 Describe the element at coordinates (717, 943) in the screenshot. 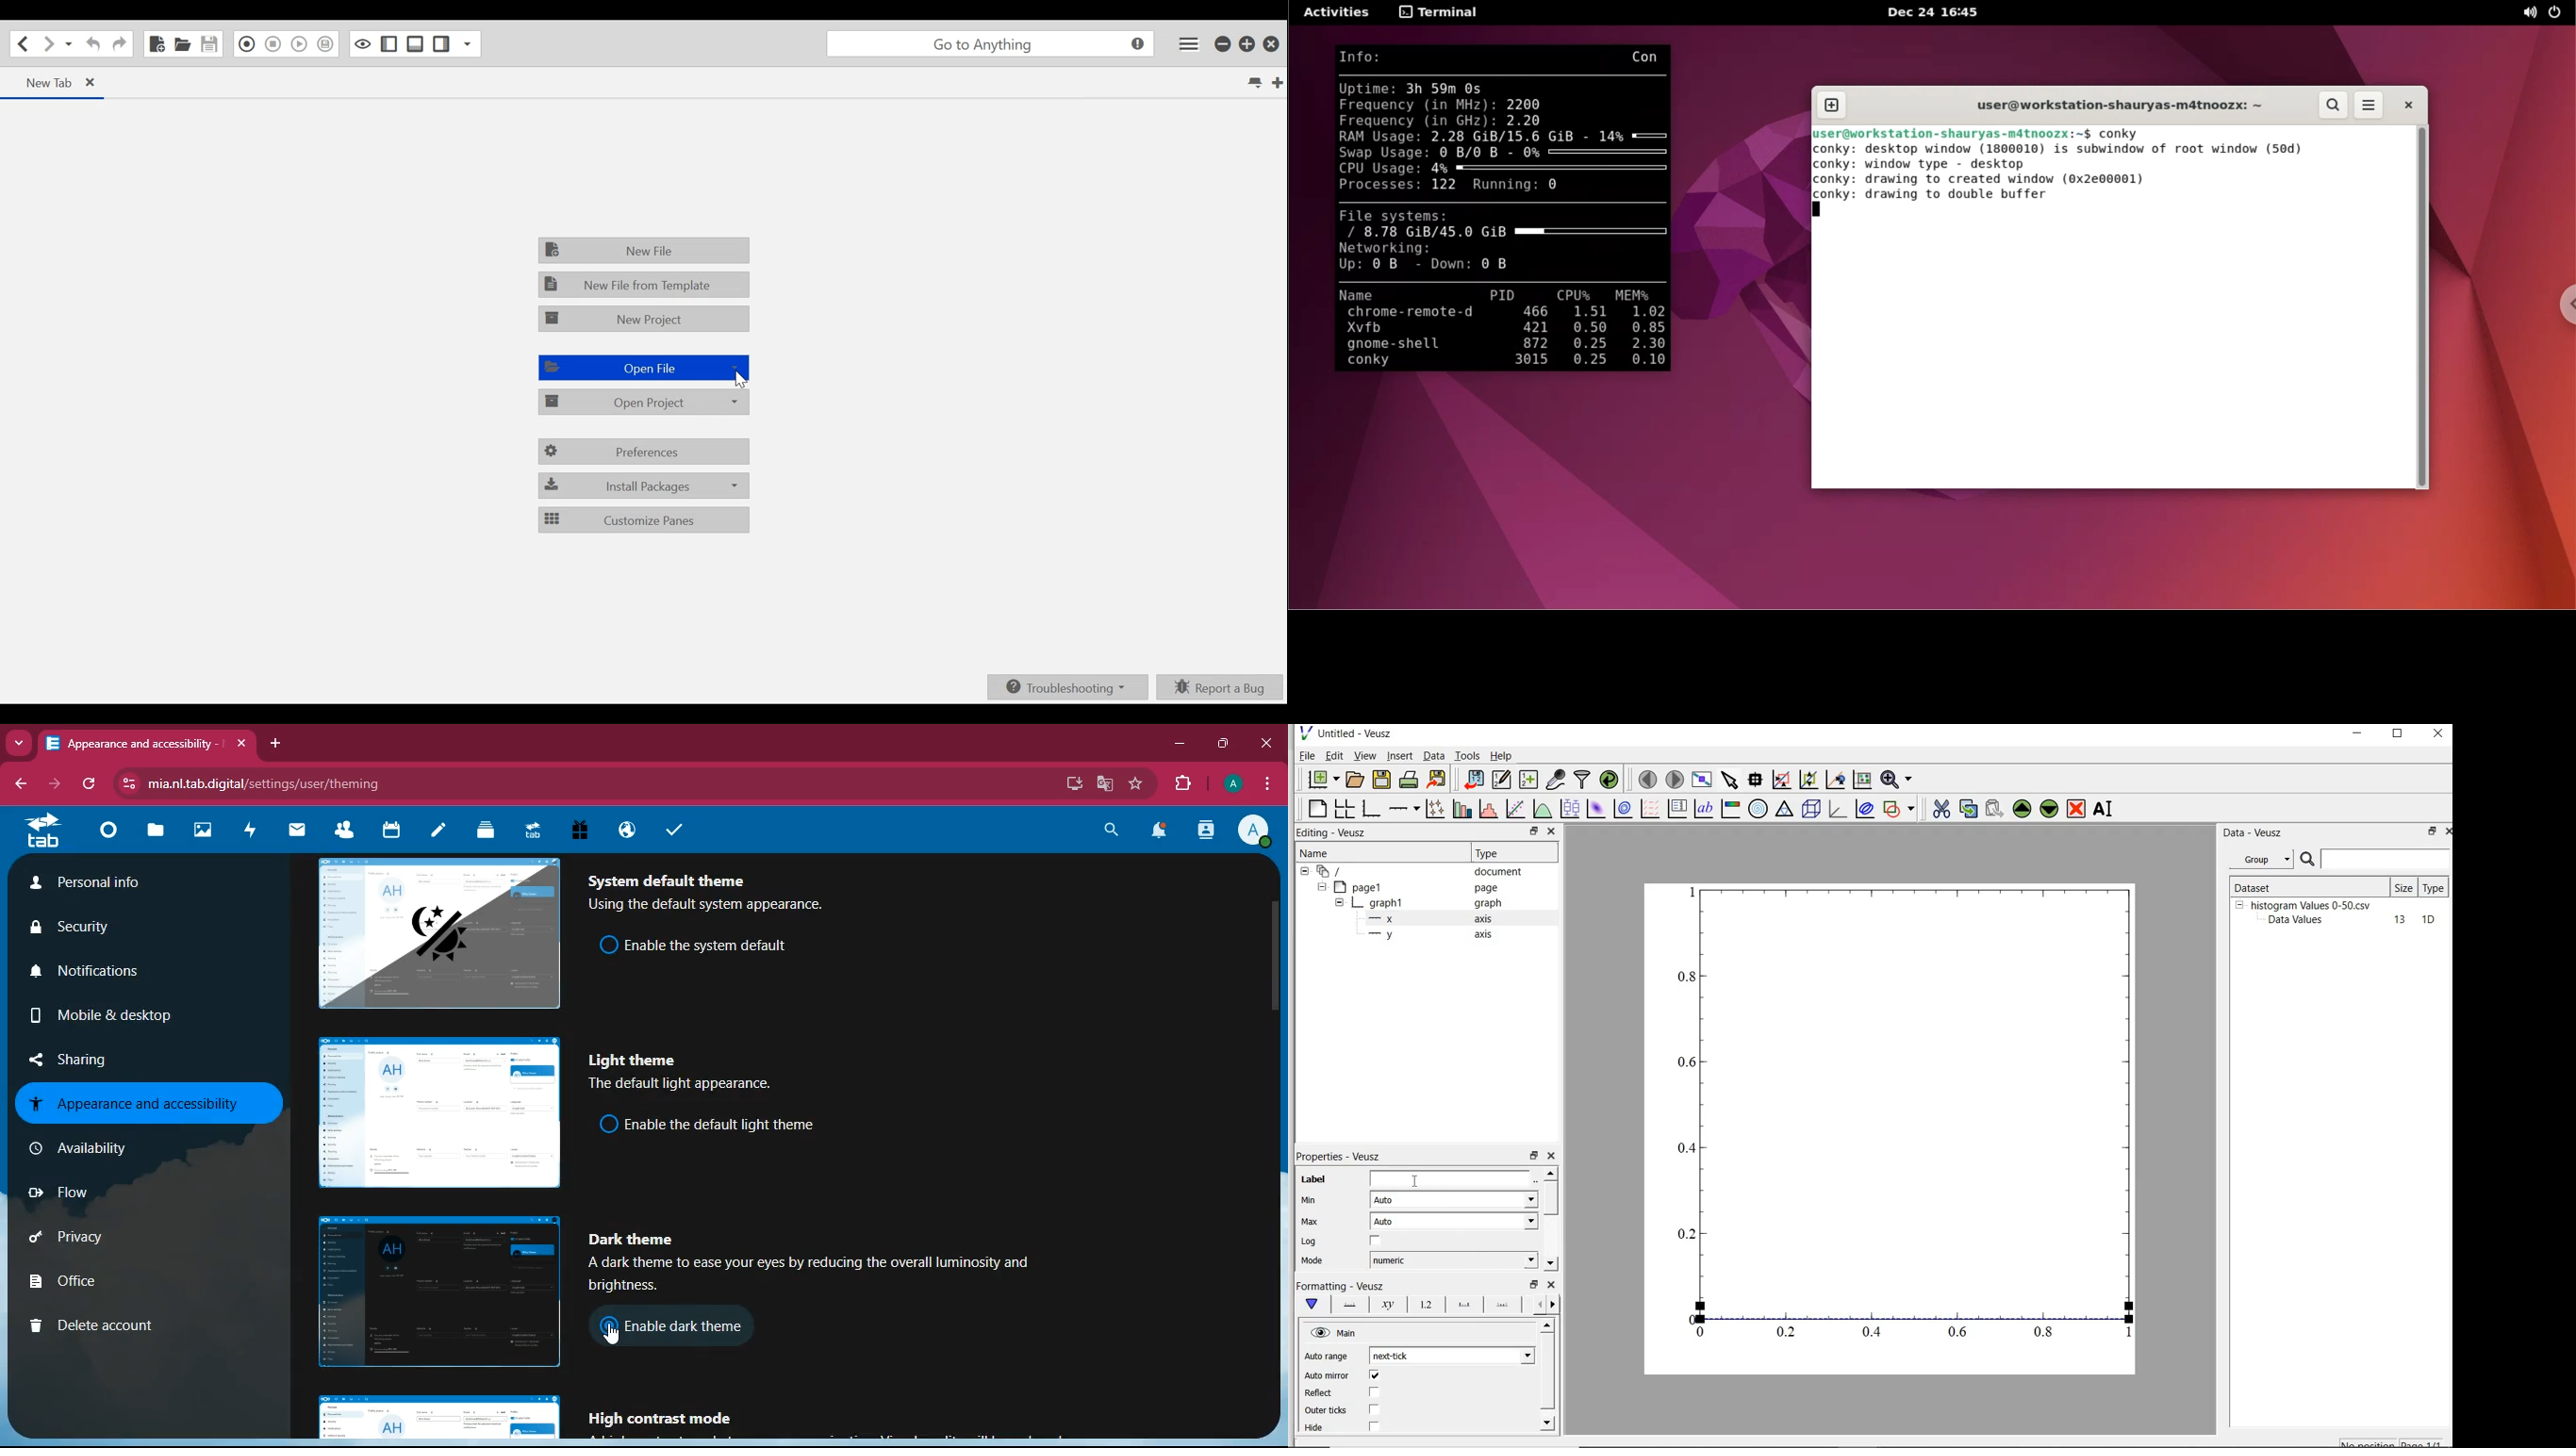

I see `enable` at that location.